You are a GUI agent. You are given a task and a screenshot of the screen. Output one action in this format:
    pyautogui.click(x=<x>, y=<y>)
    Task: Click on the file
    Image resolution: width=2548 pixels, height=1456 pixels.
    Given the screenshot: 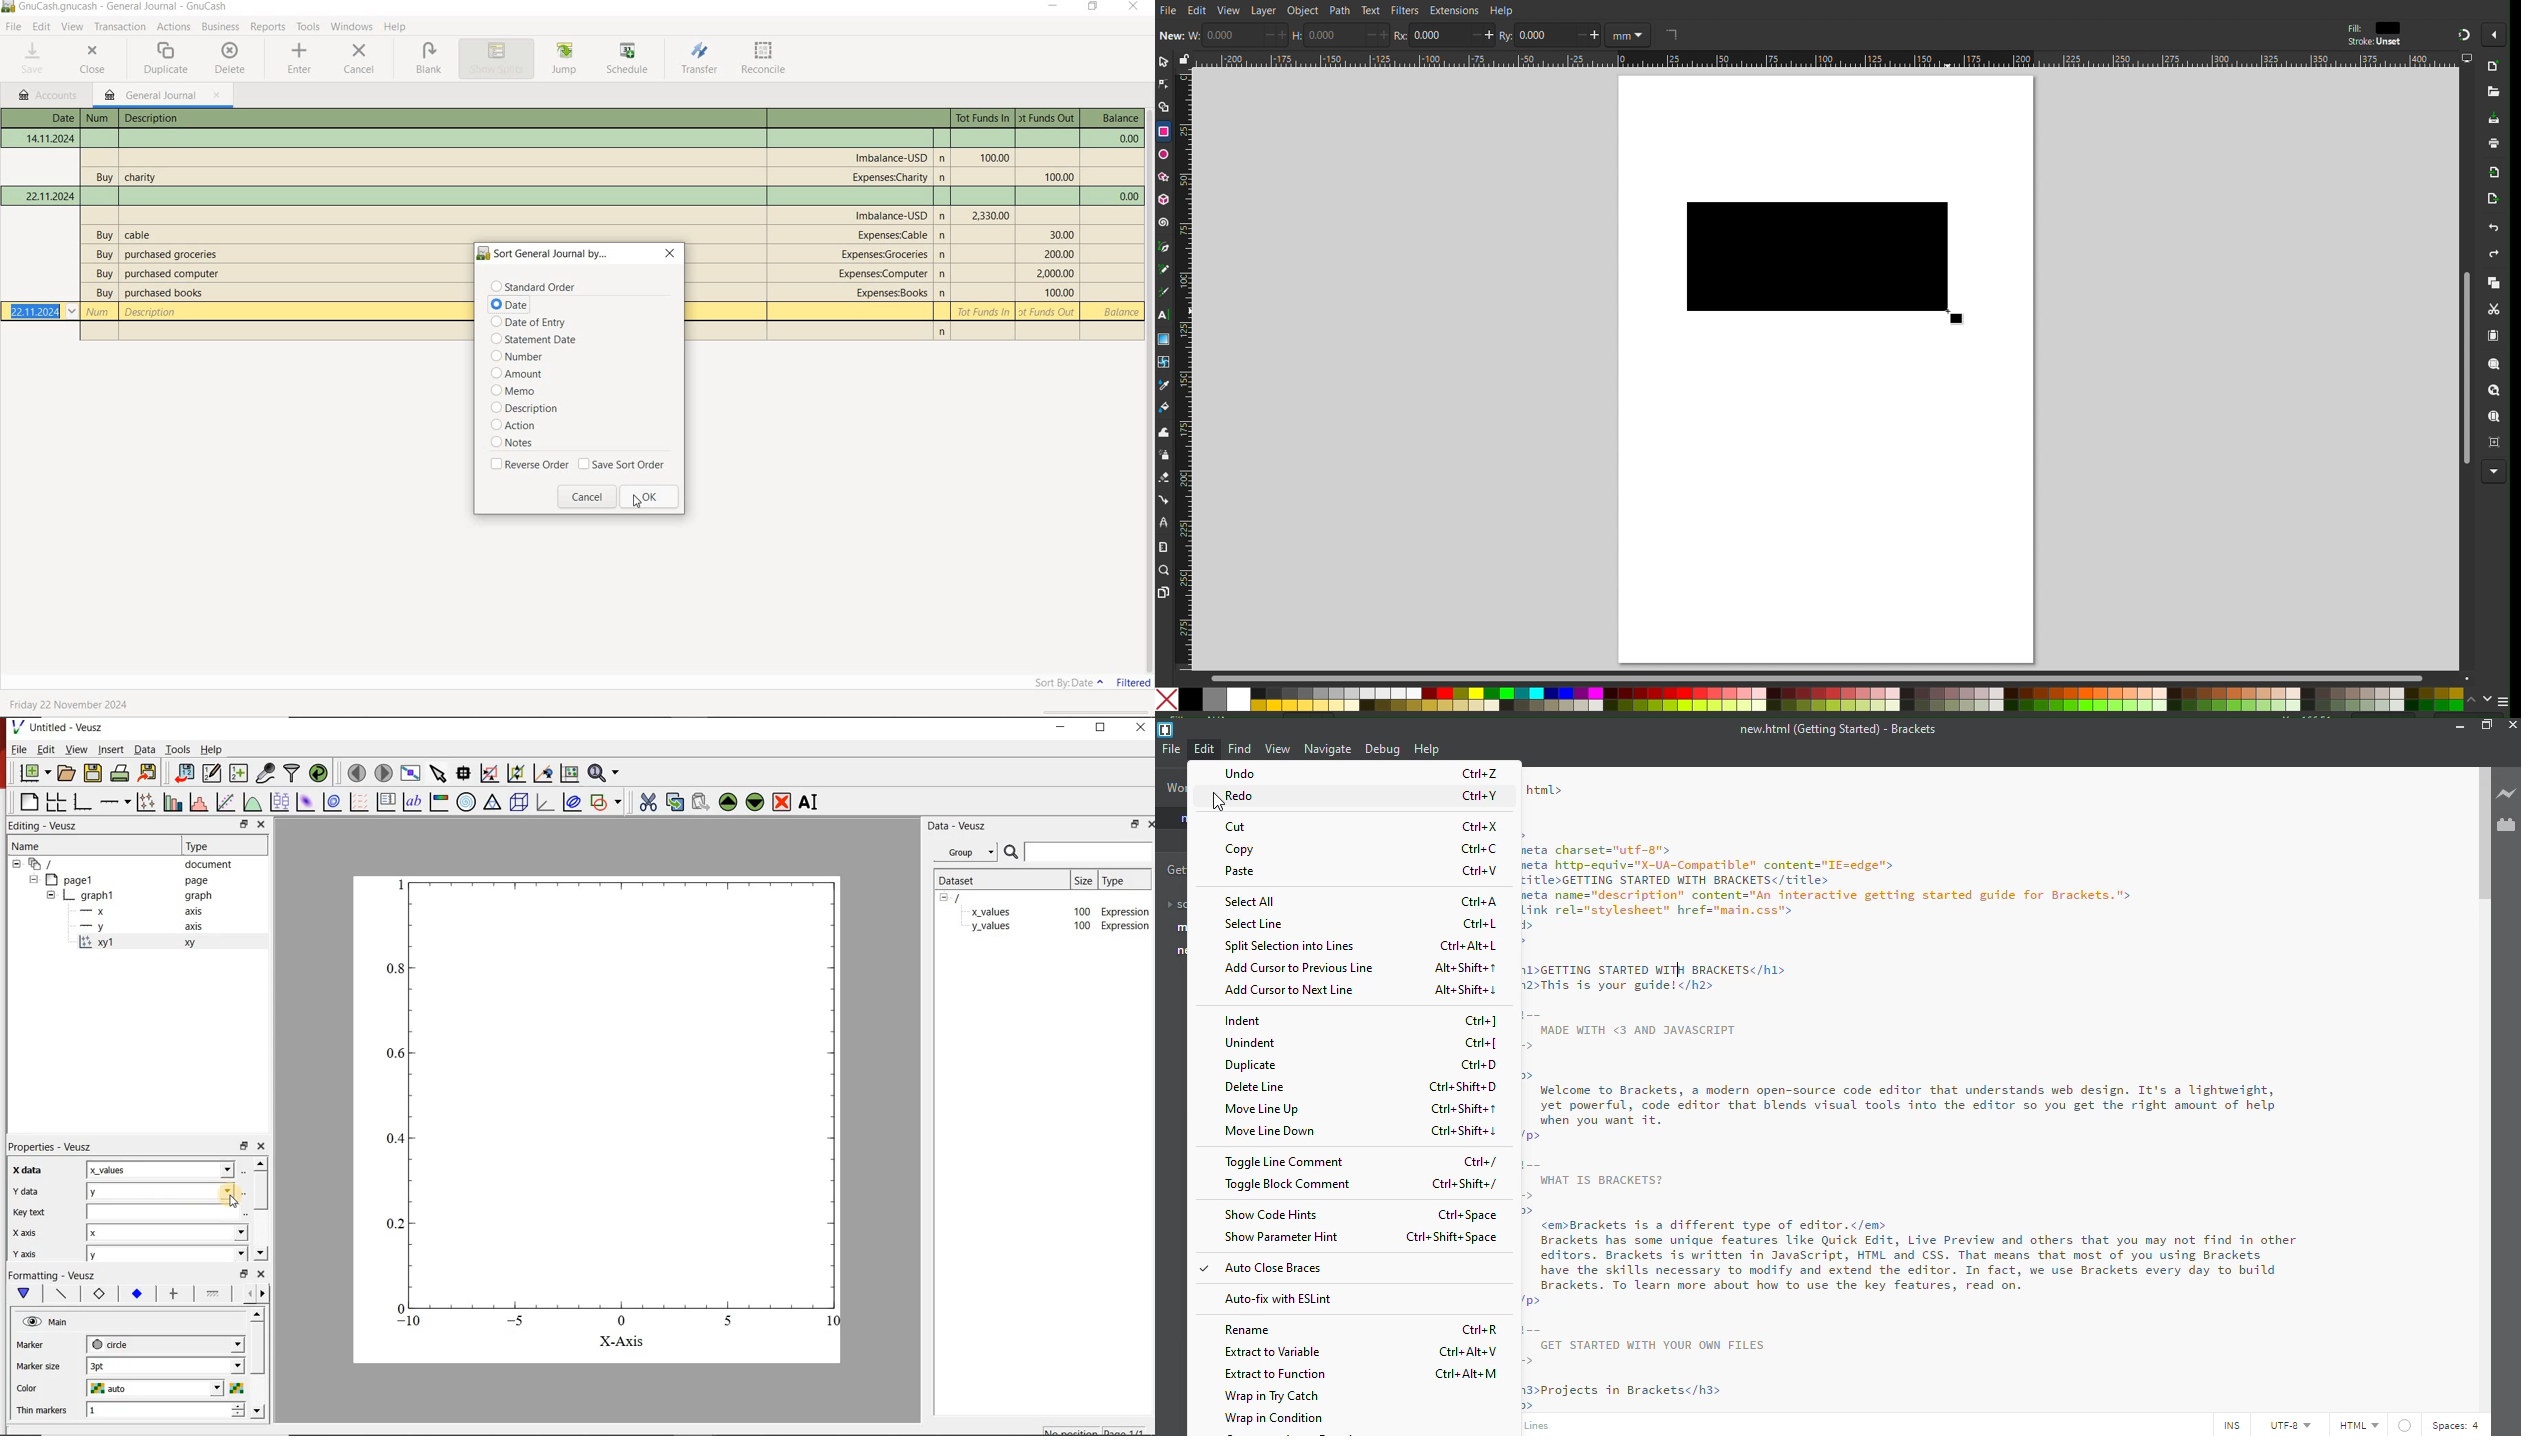 What is the action you would take?
    pyautogui.click(x=20, y=749)
    